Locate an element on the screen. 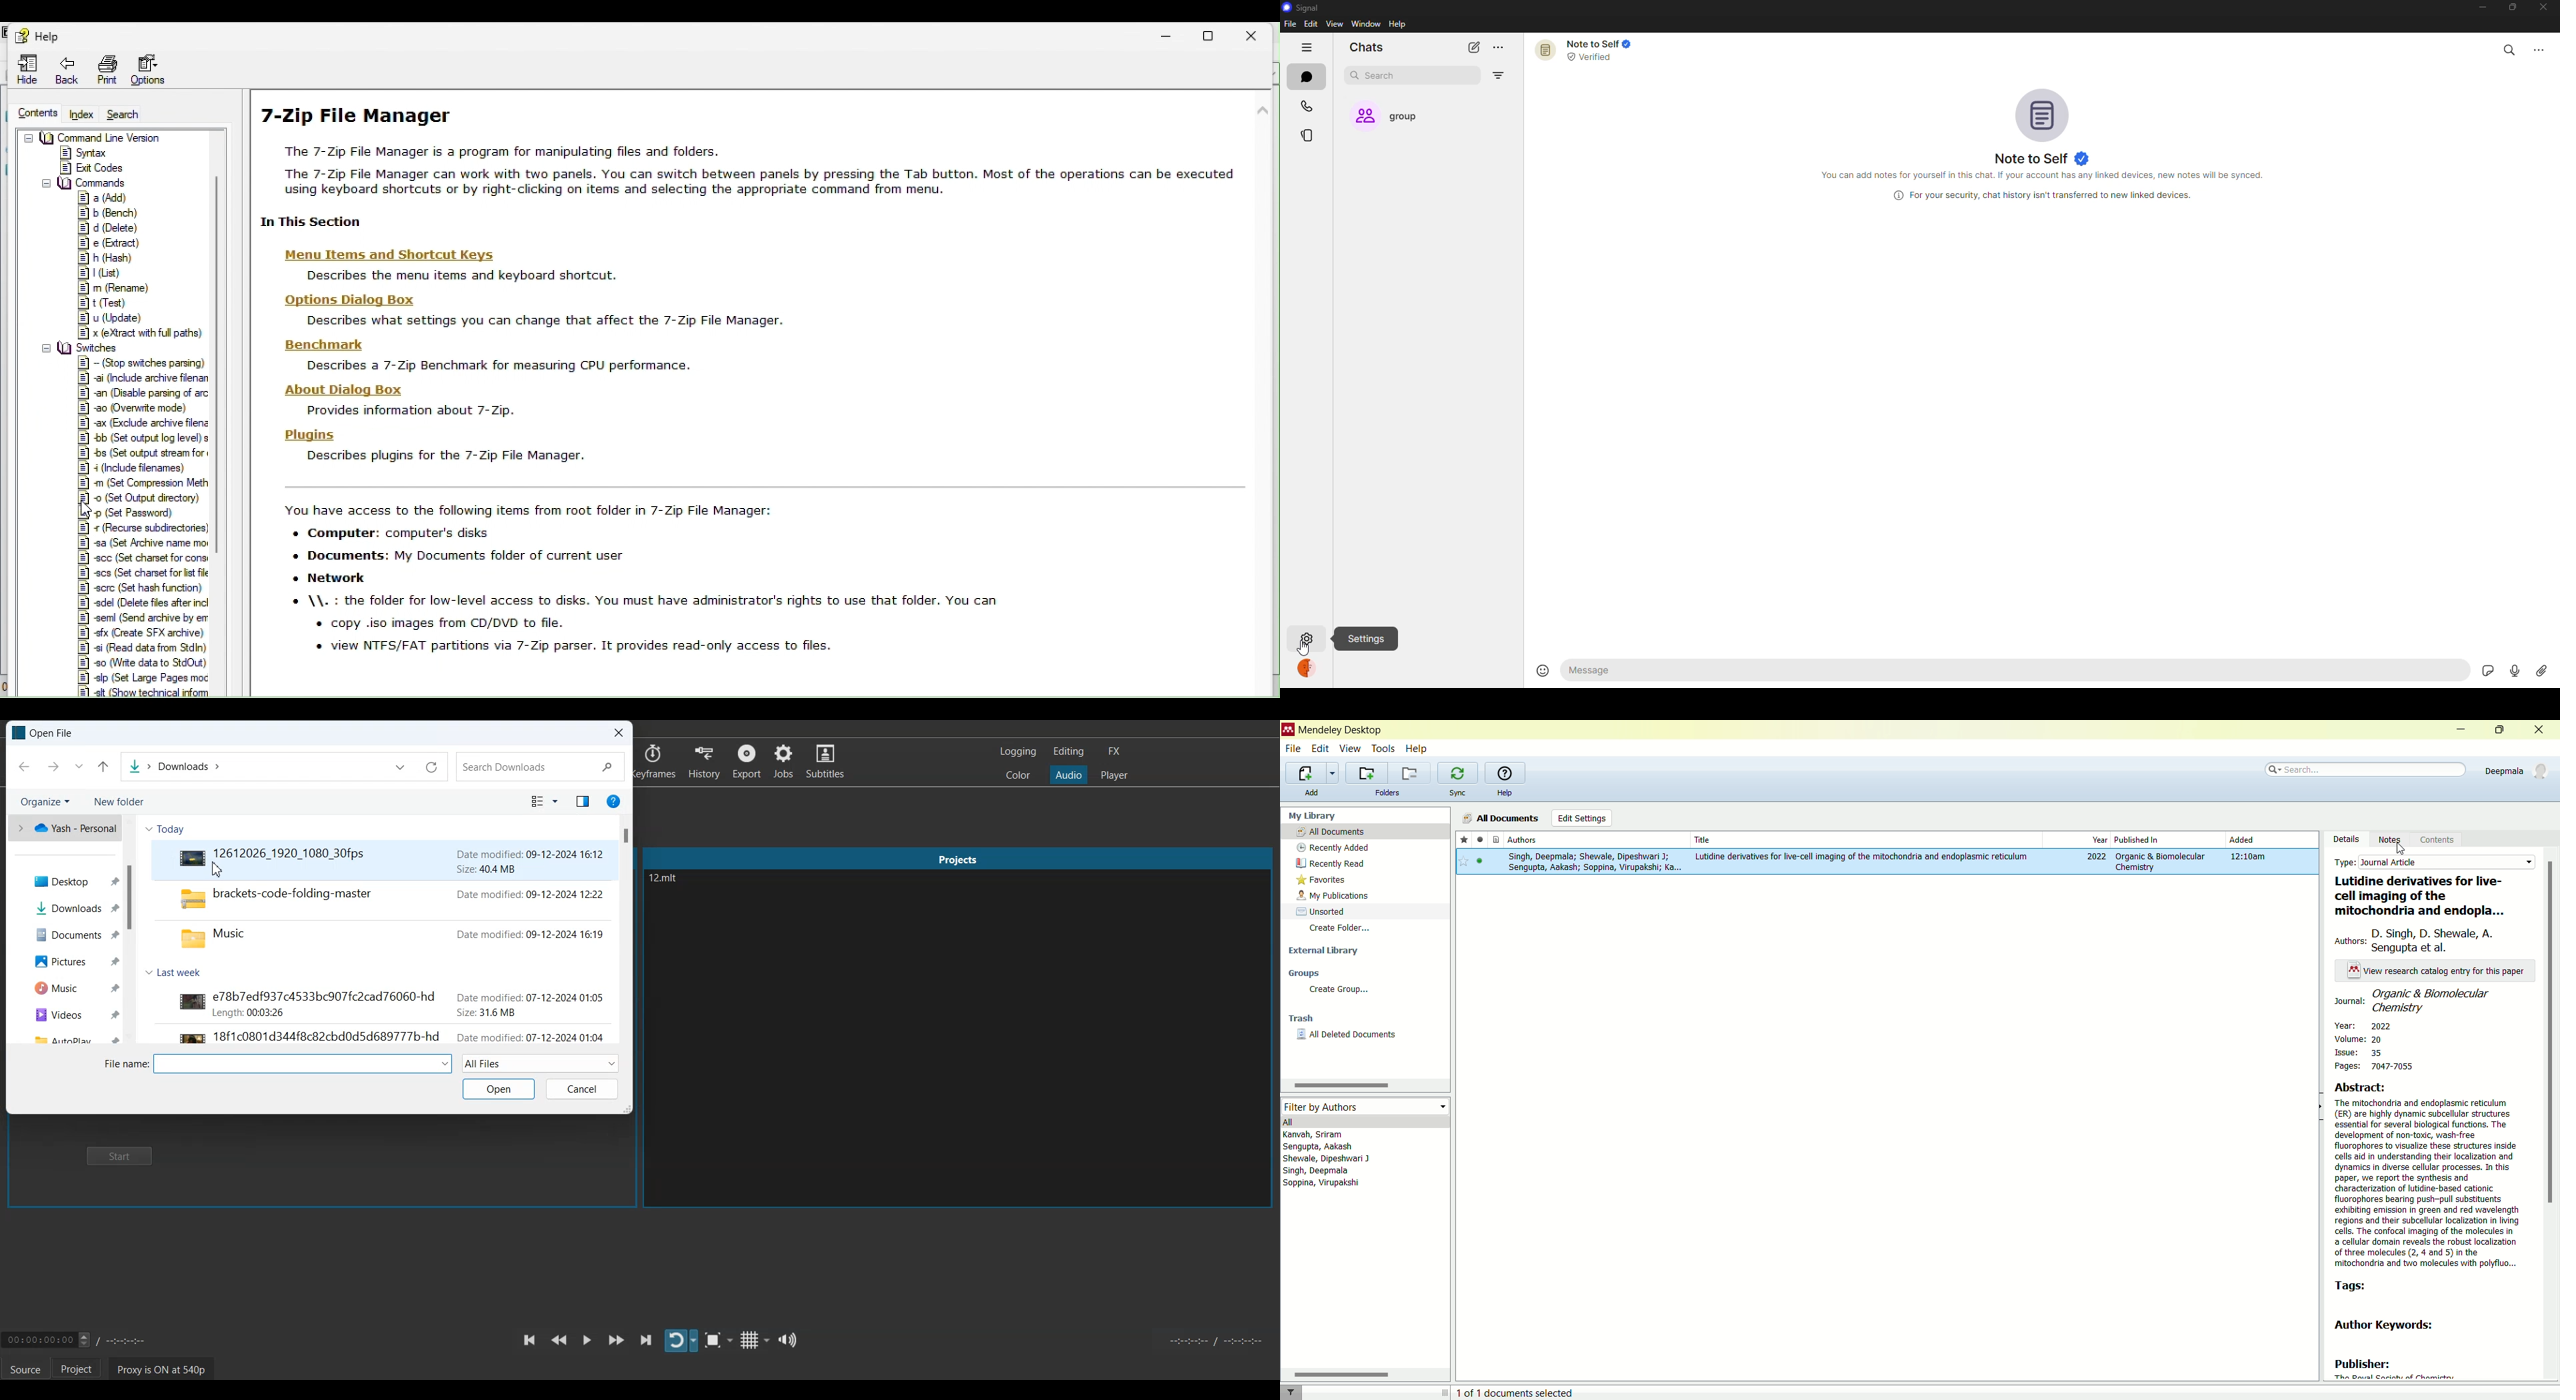 The image size is (2576, 1400). file is located at coordinates (1294, 749).